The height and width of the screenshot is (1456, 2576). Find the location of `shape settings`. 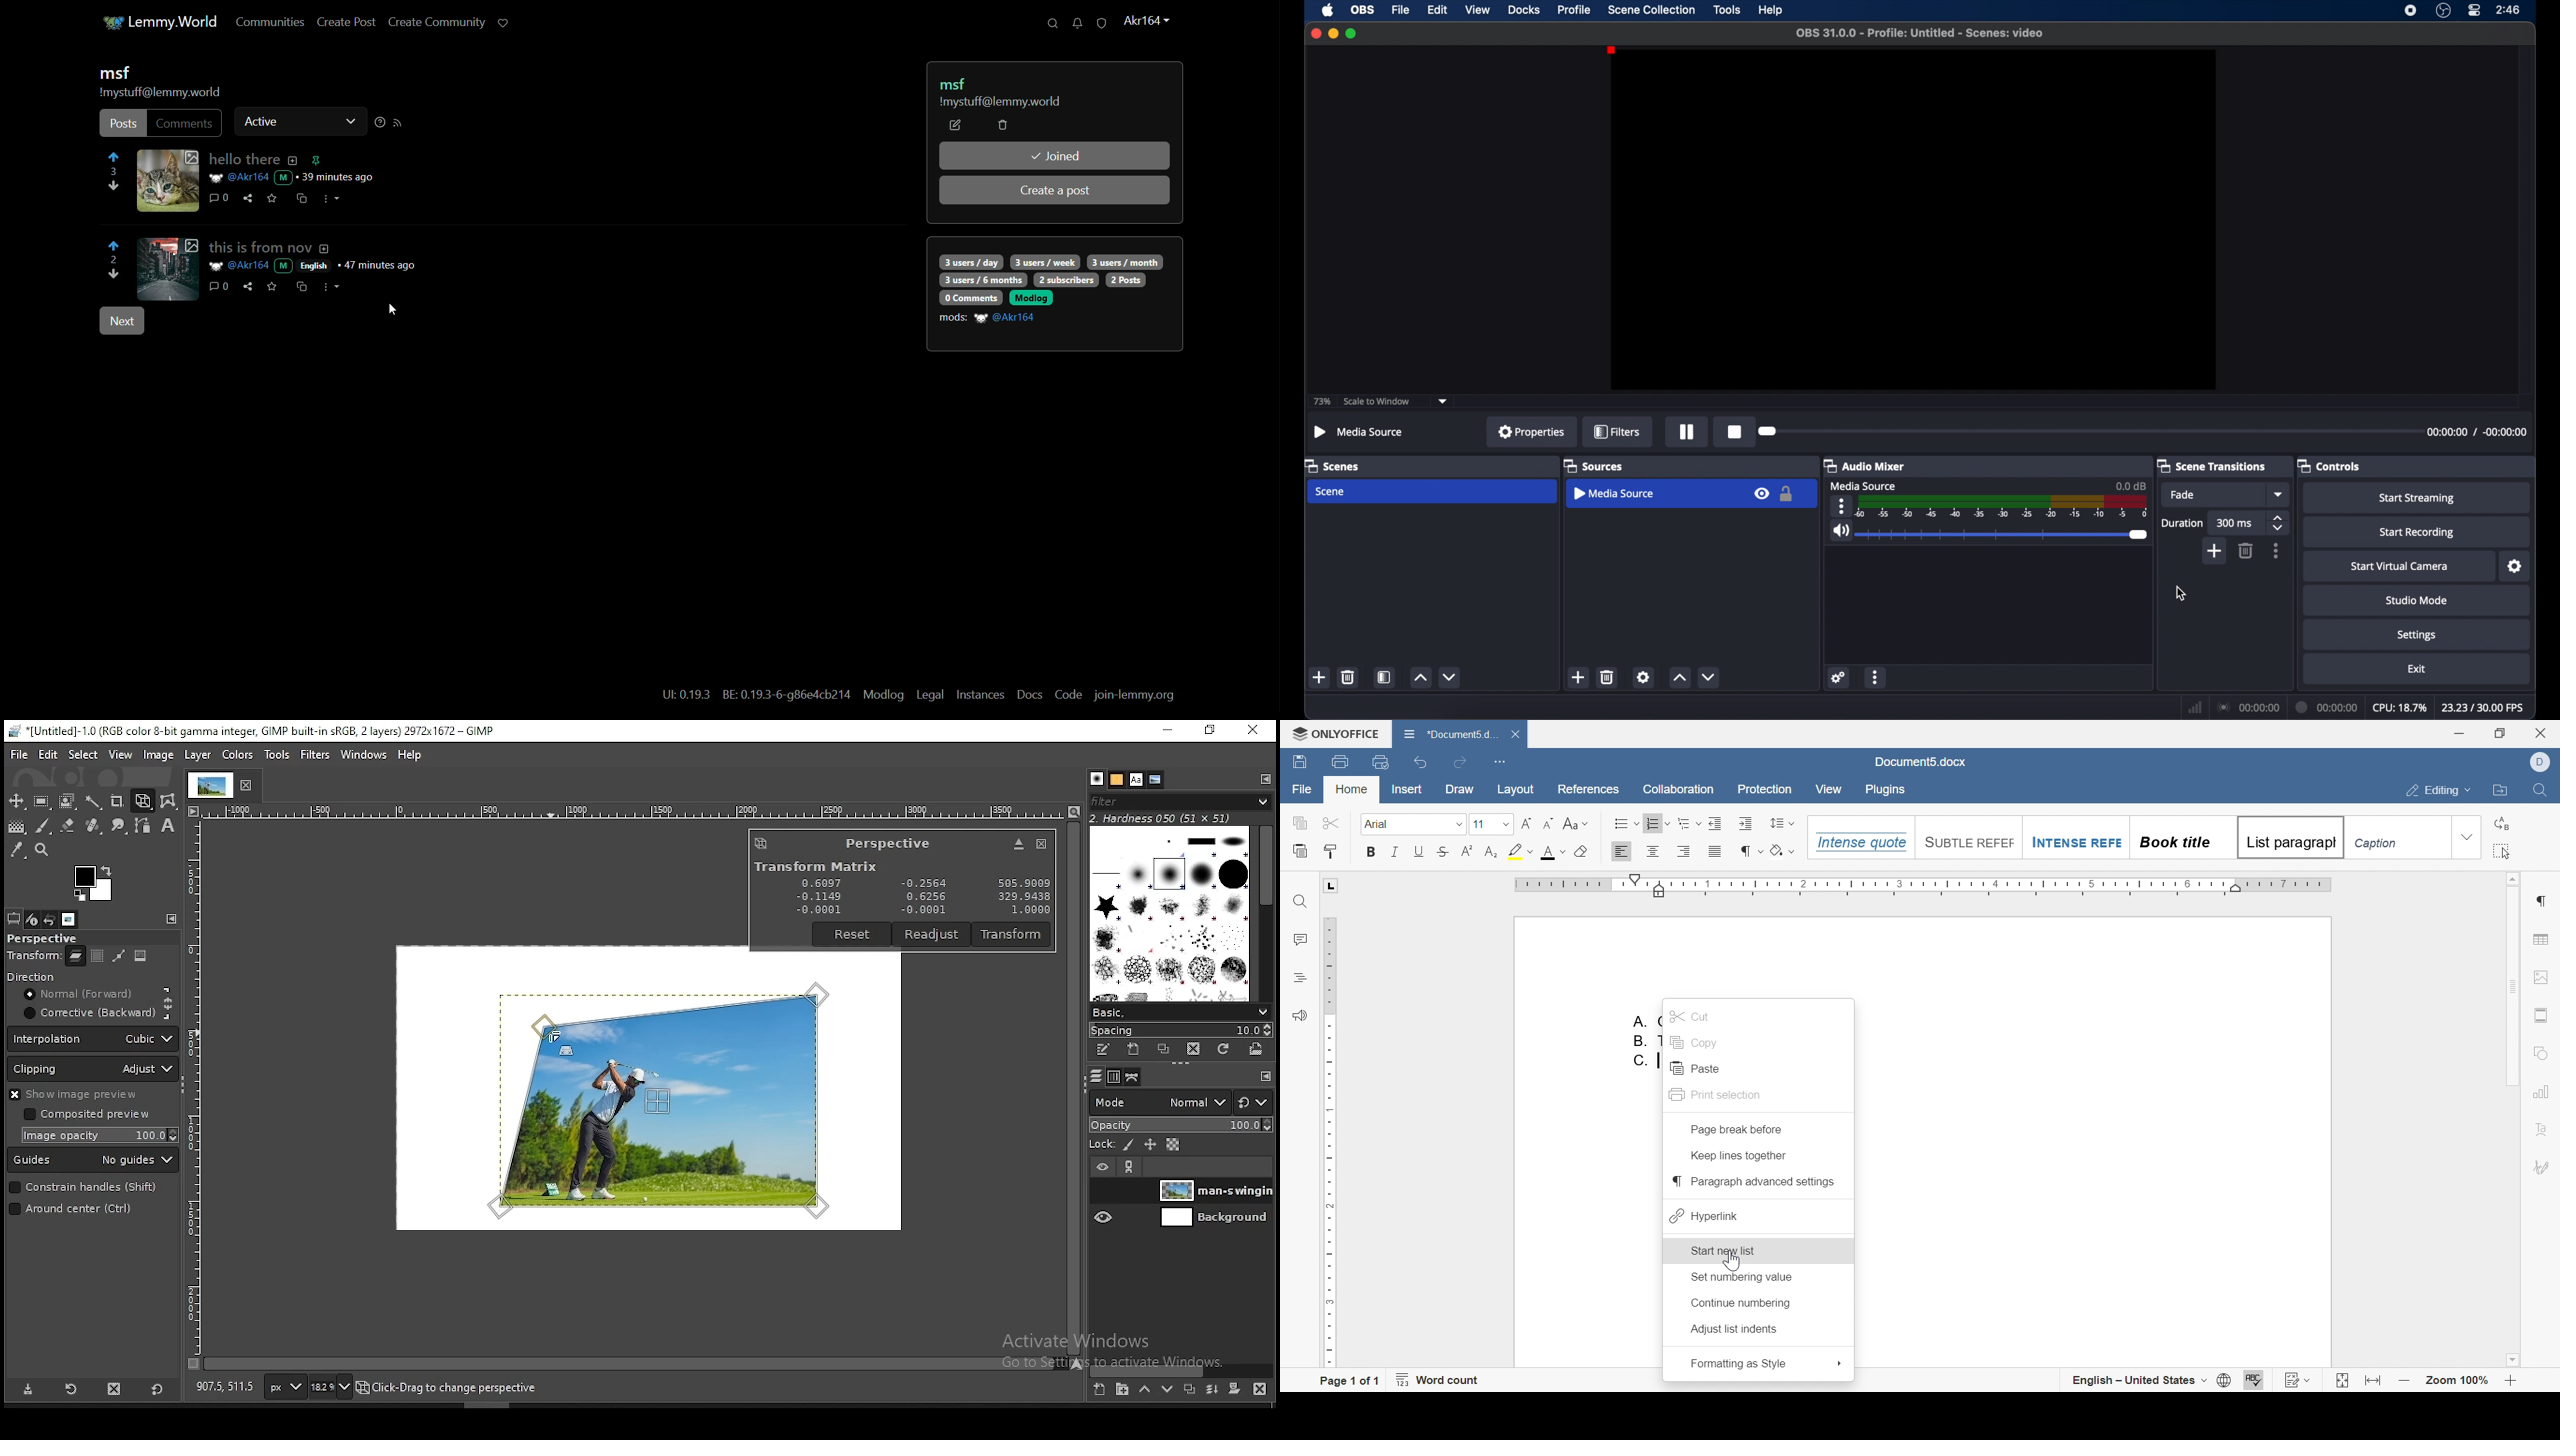

shape settings is located at coordinates (2539, 1052).